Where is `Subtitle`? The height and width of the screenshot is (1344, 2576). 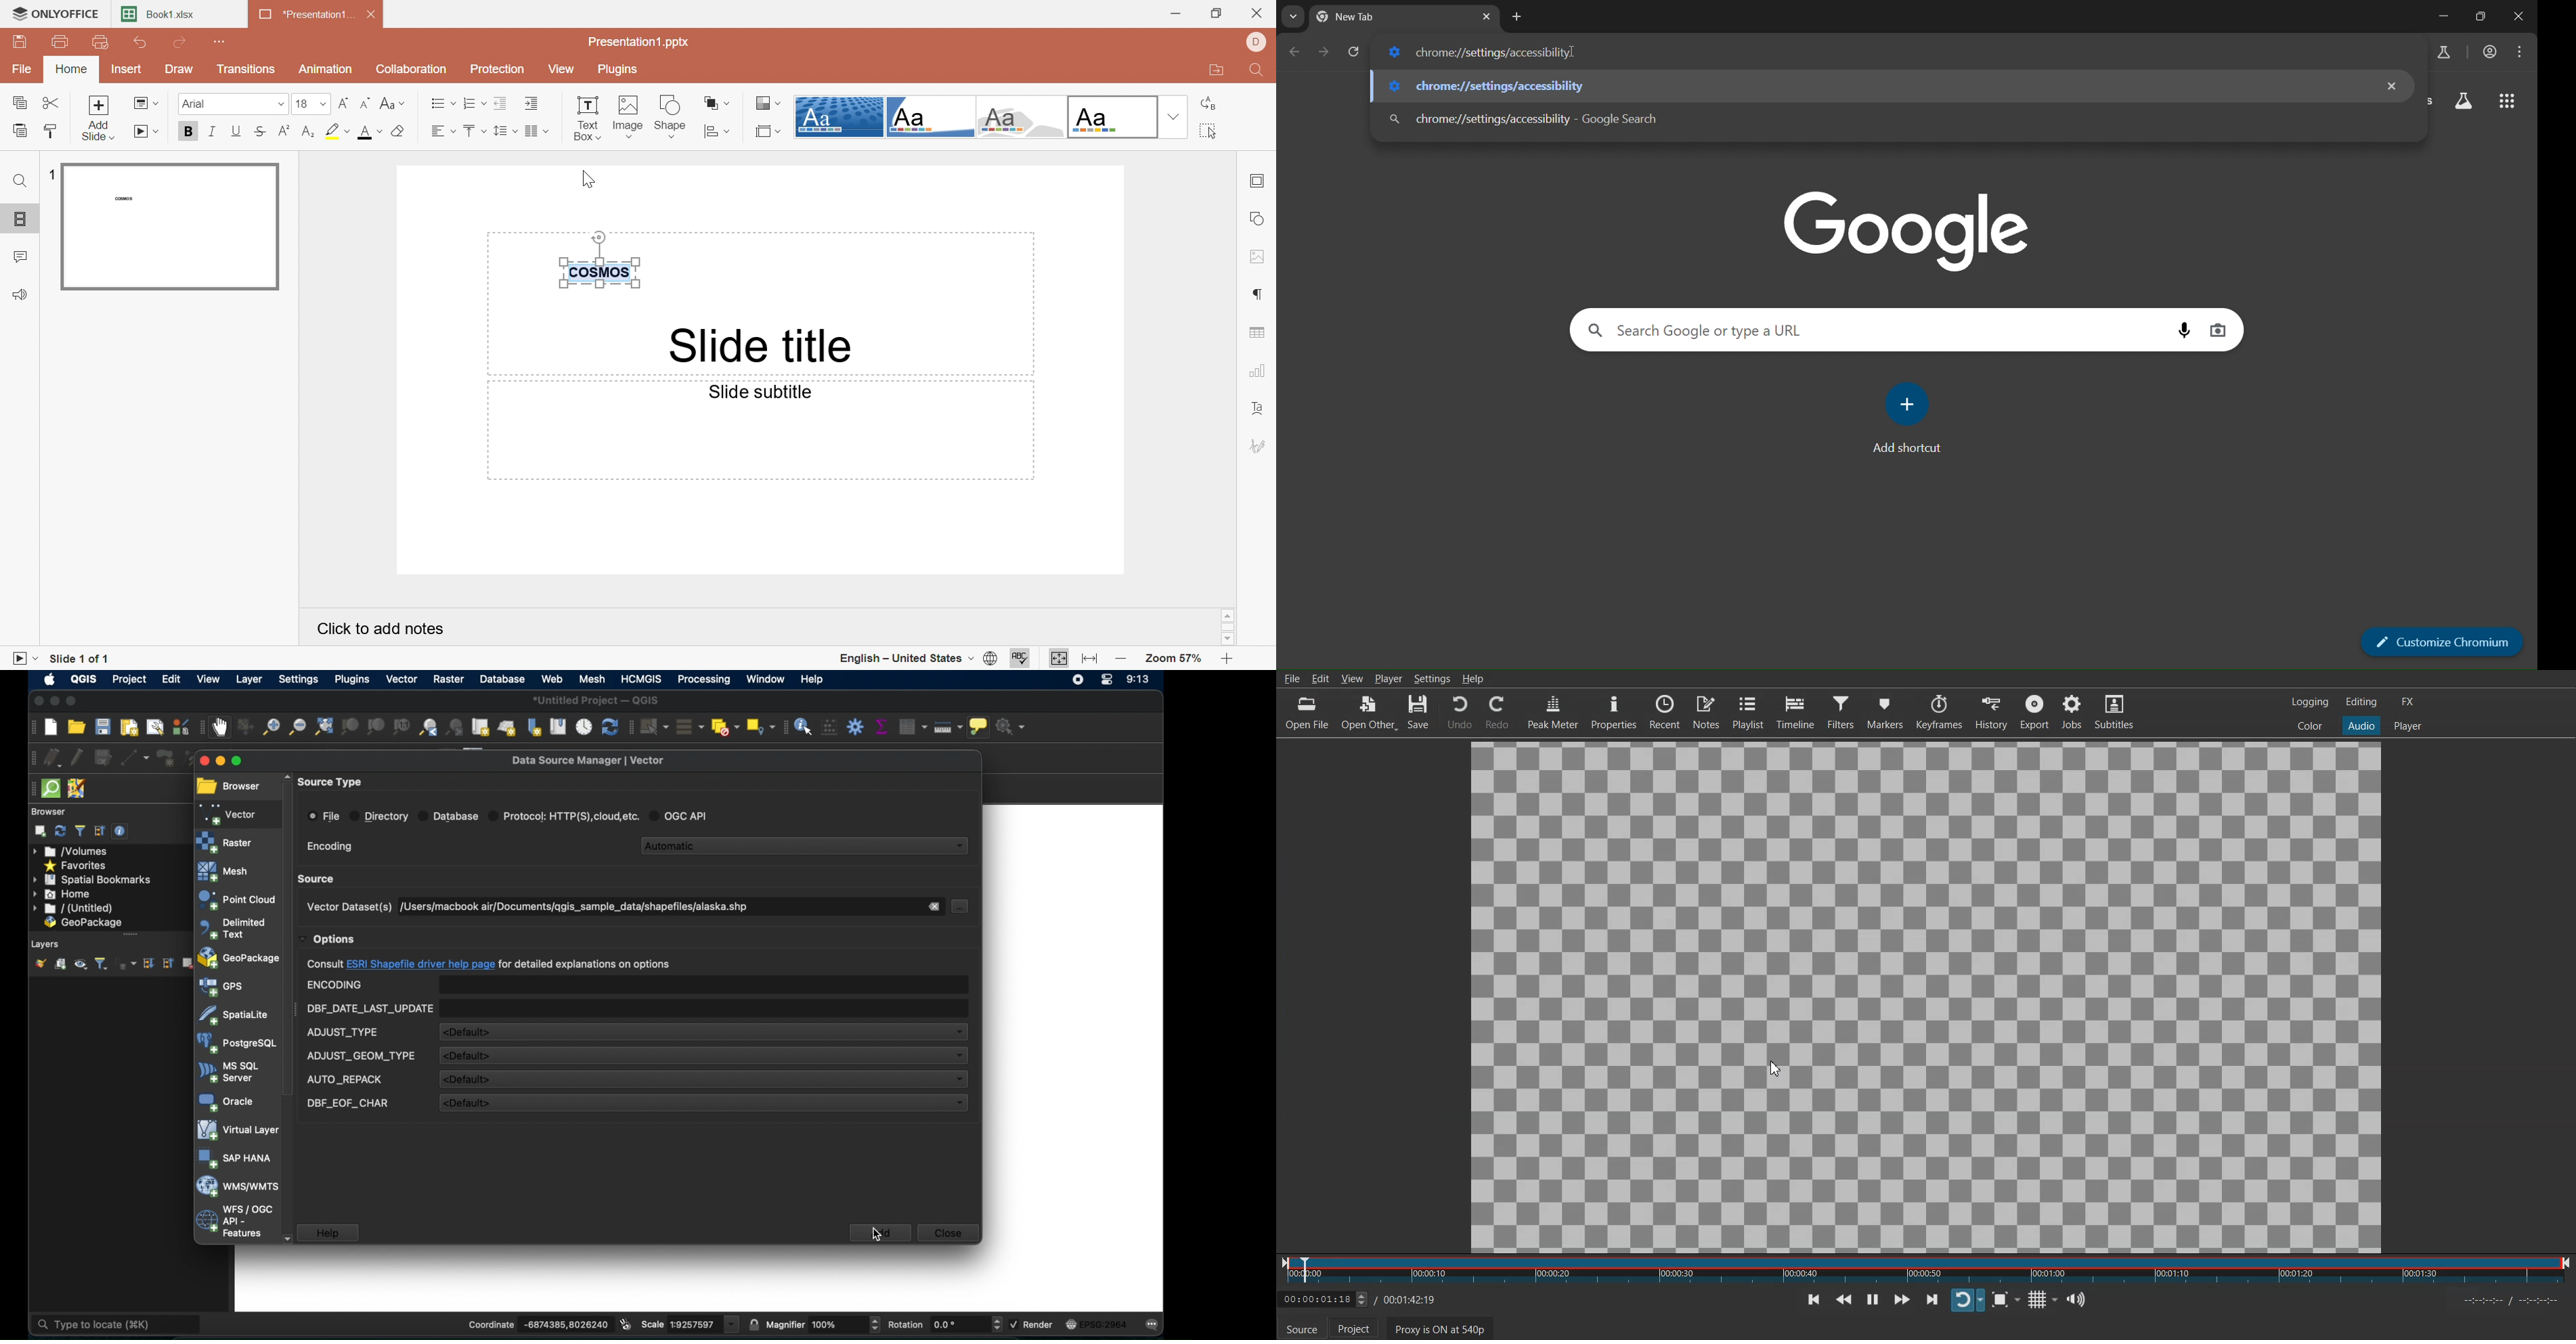 Subtitle is located at coordinates (2115, 711).